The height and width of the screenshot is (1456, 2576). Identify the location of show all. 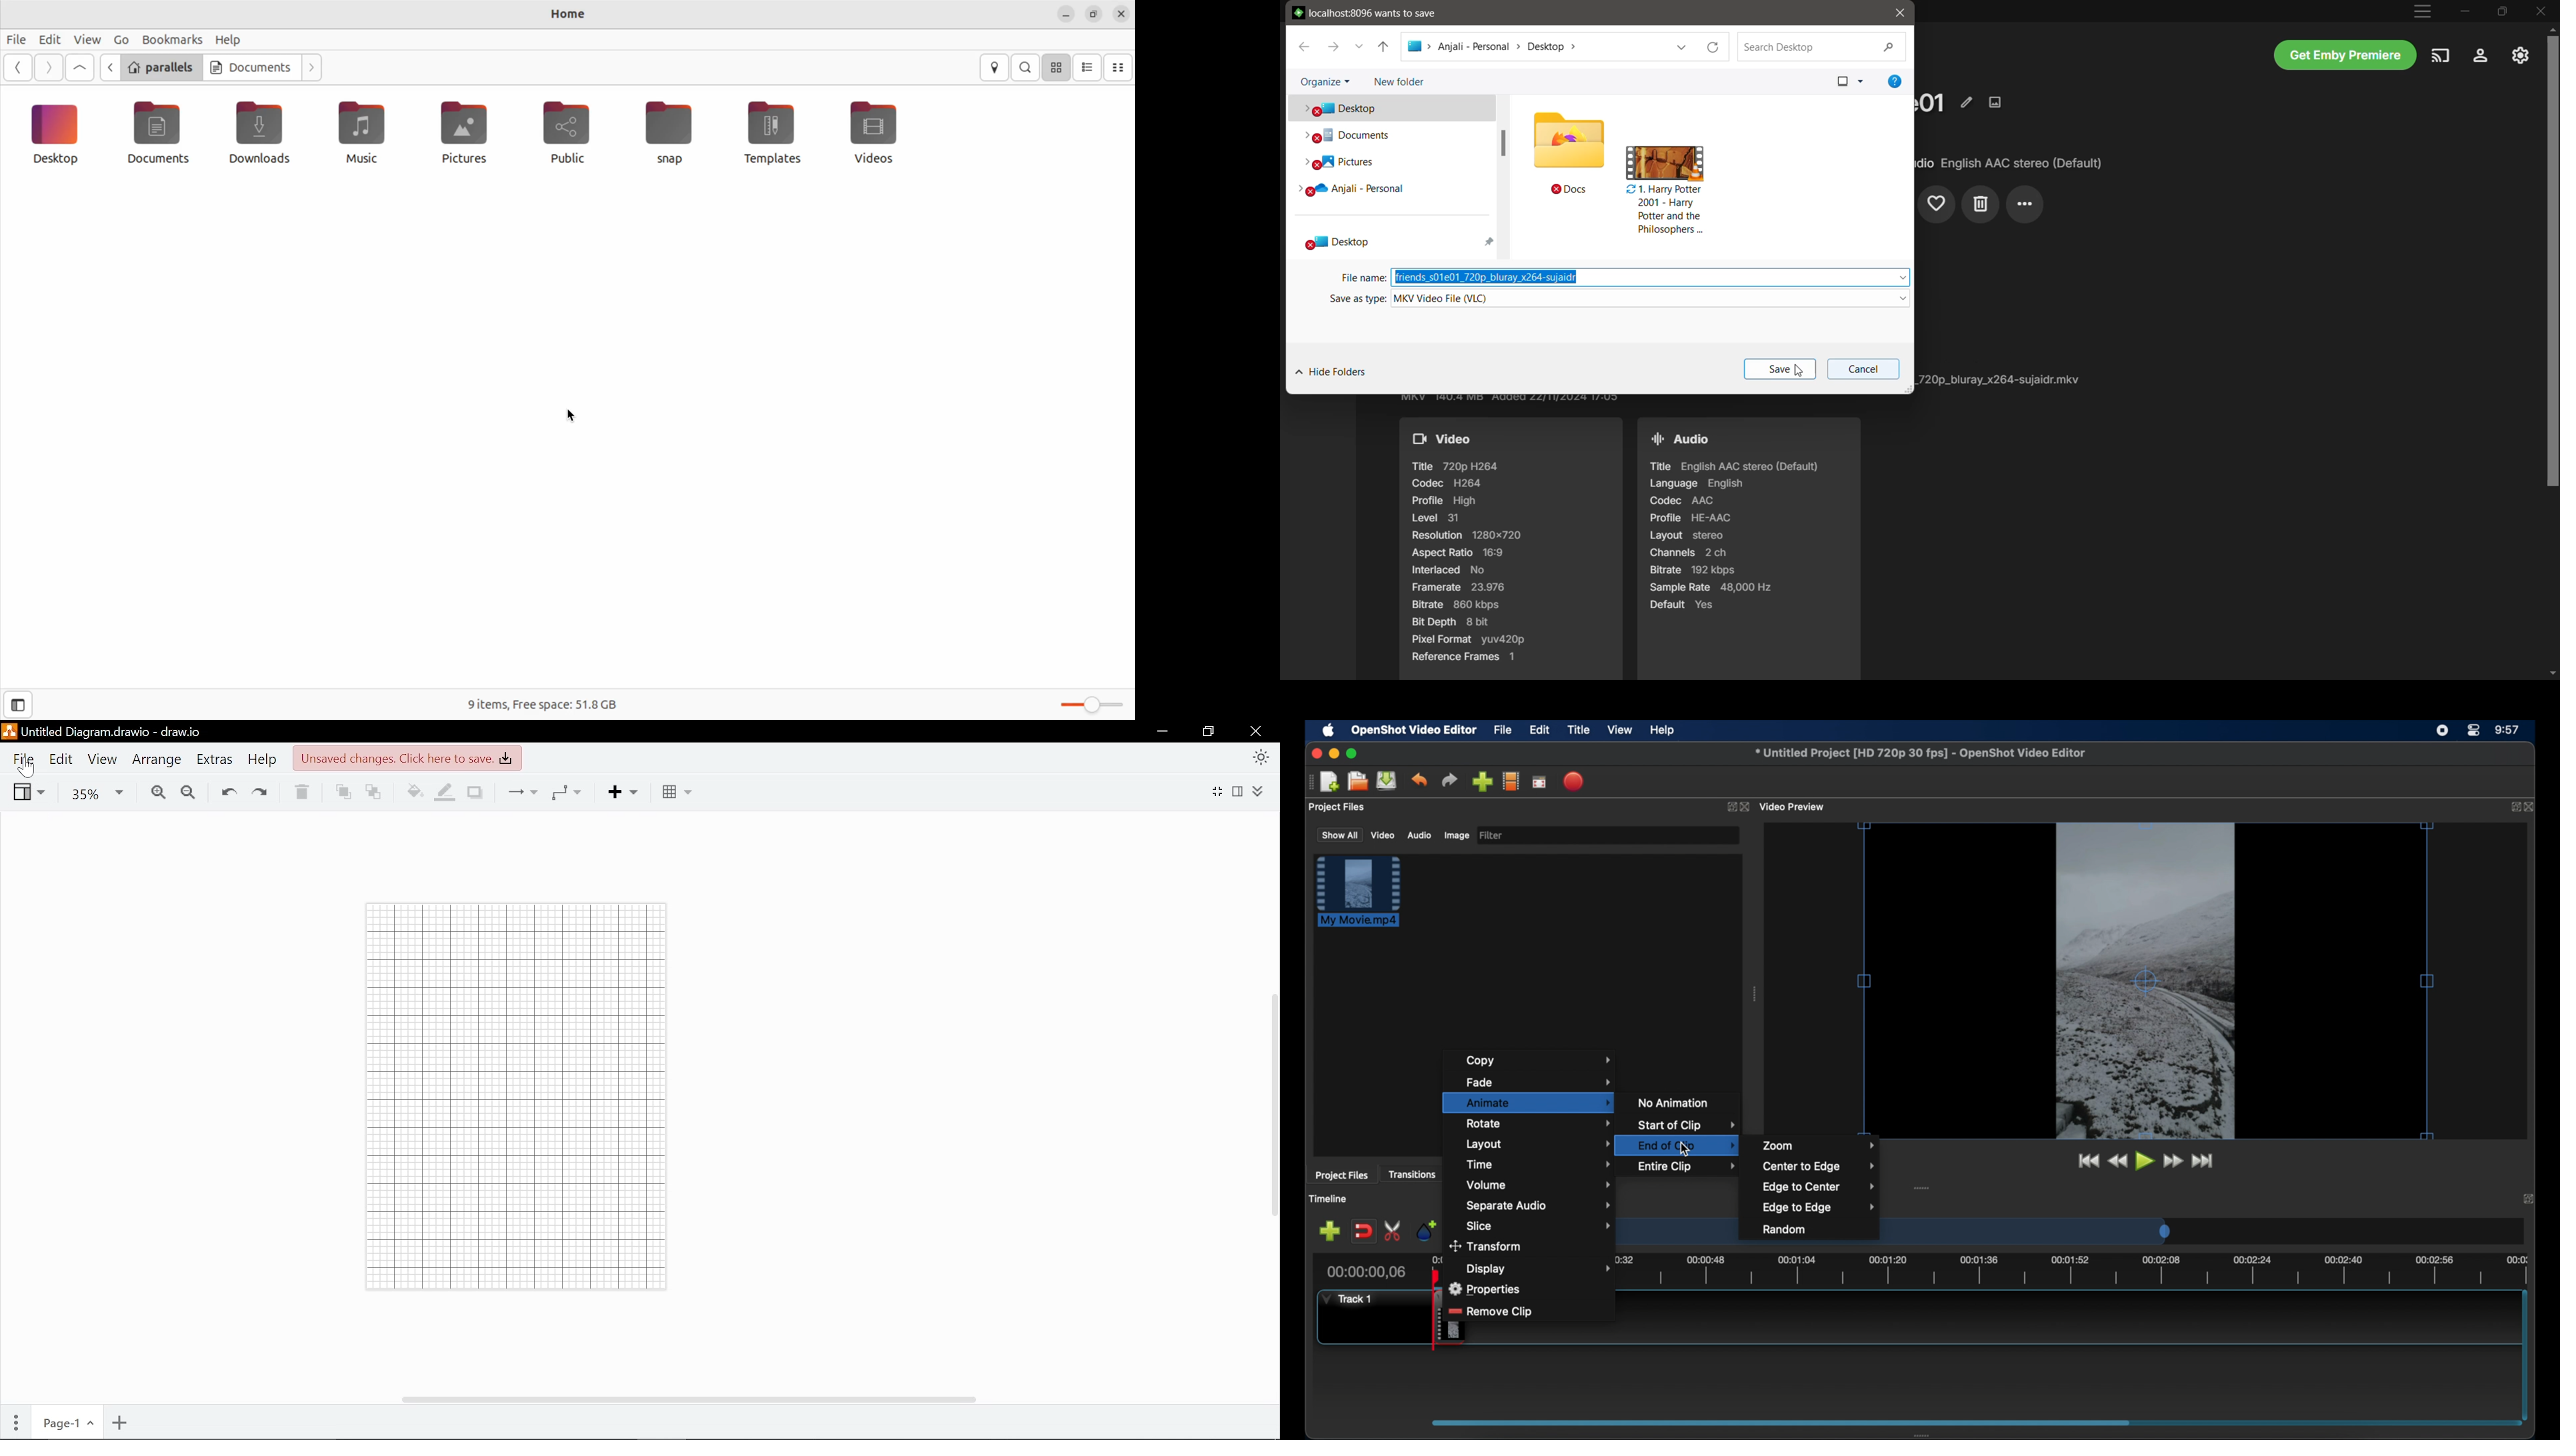
(1339, 834).